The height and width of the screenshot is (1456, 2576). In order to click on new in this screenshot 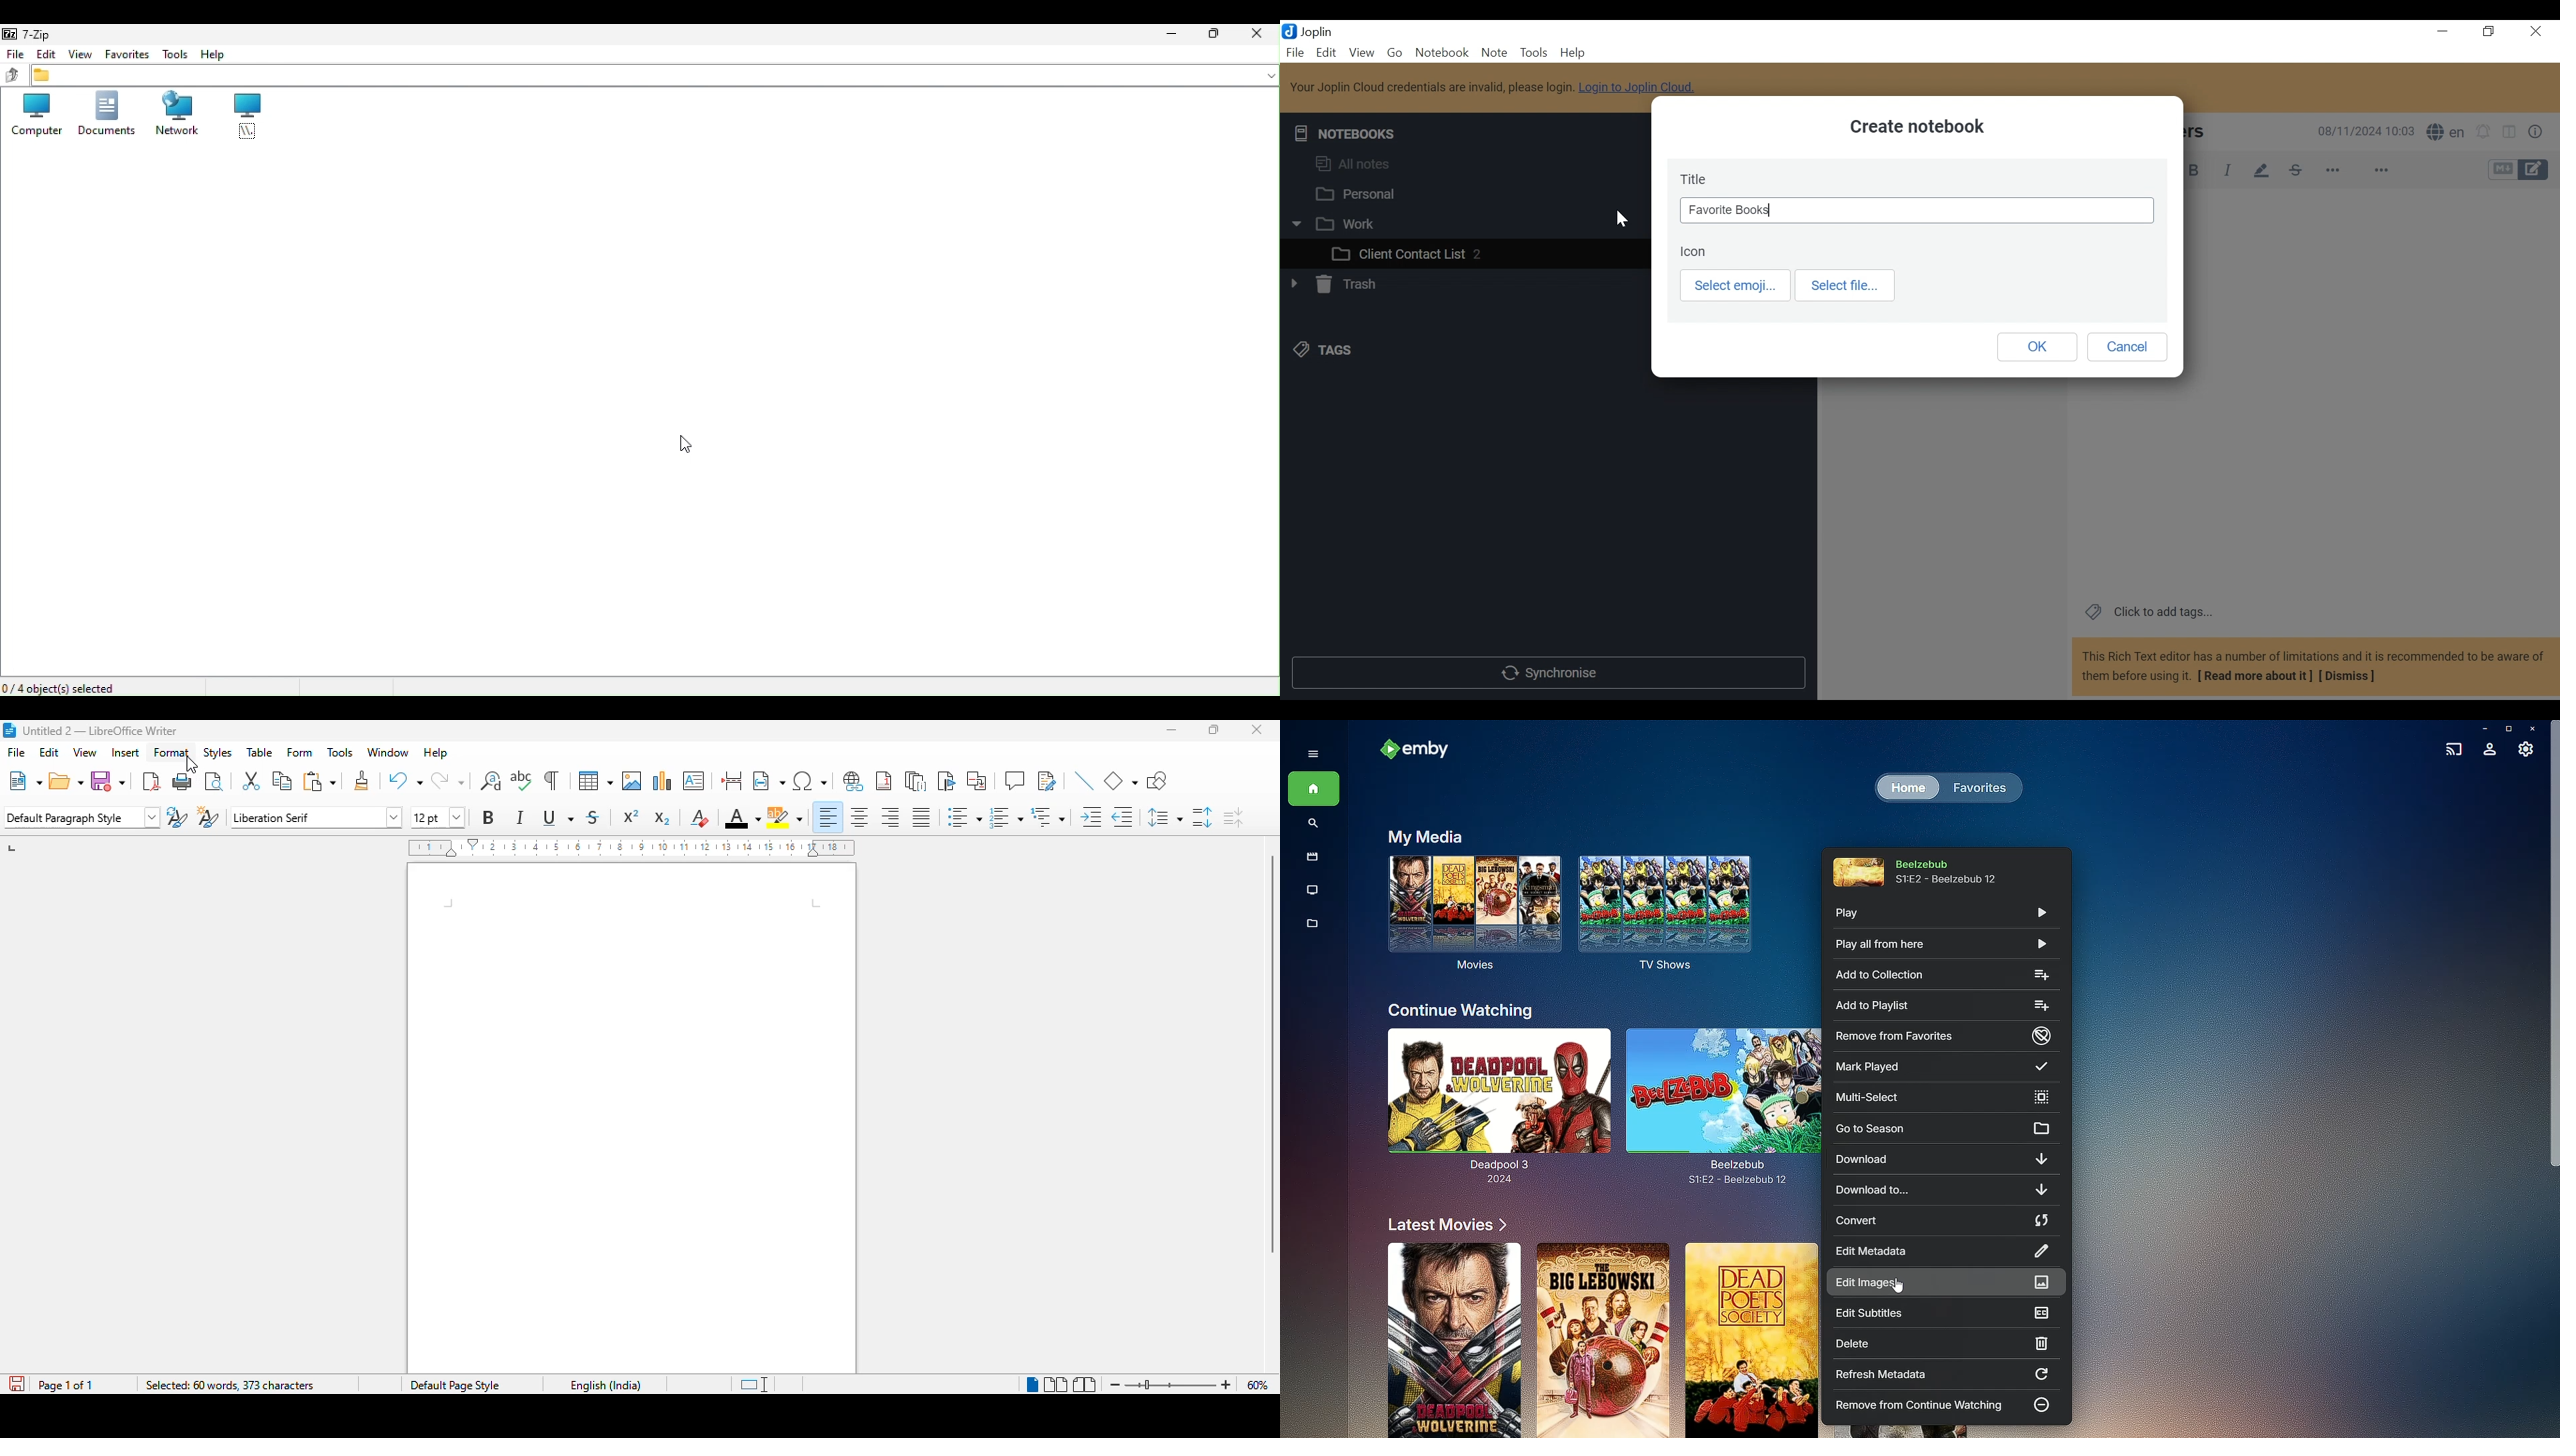, I will do `click(25, 781)`.